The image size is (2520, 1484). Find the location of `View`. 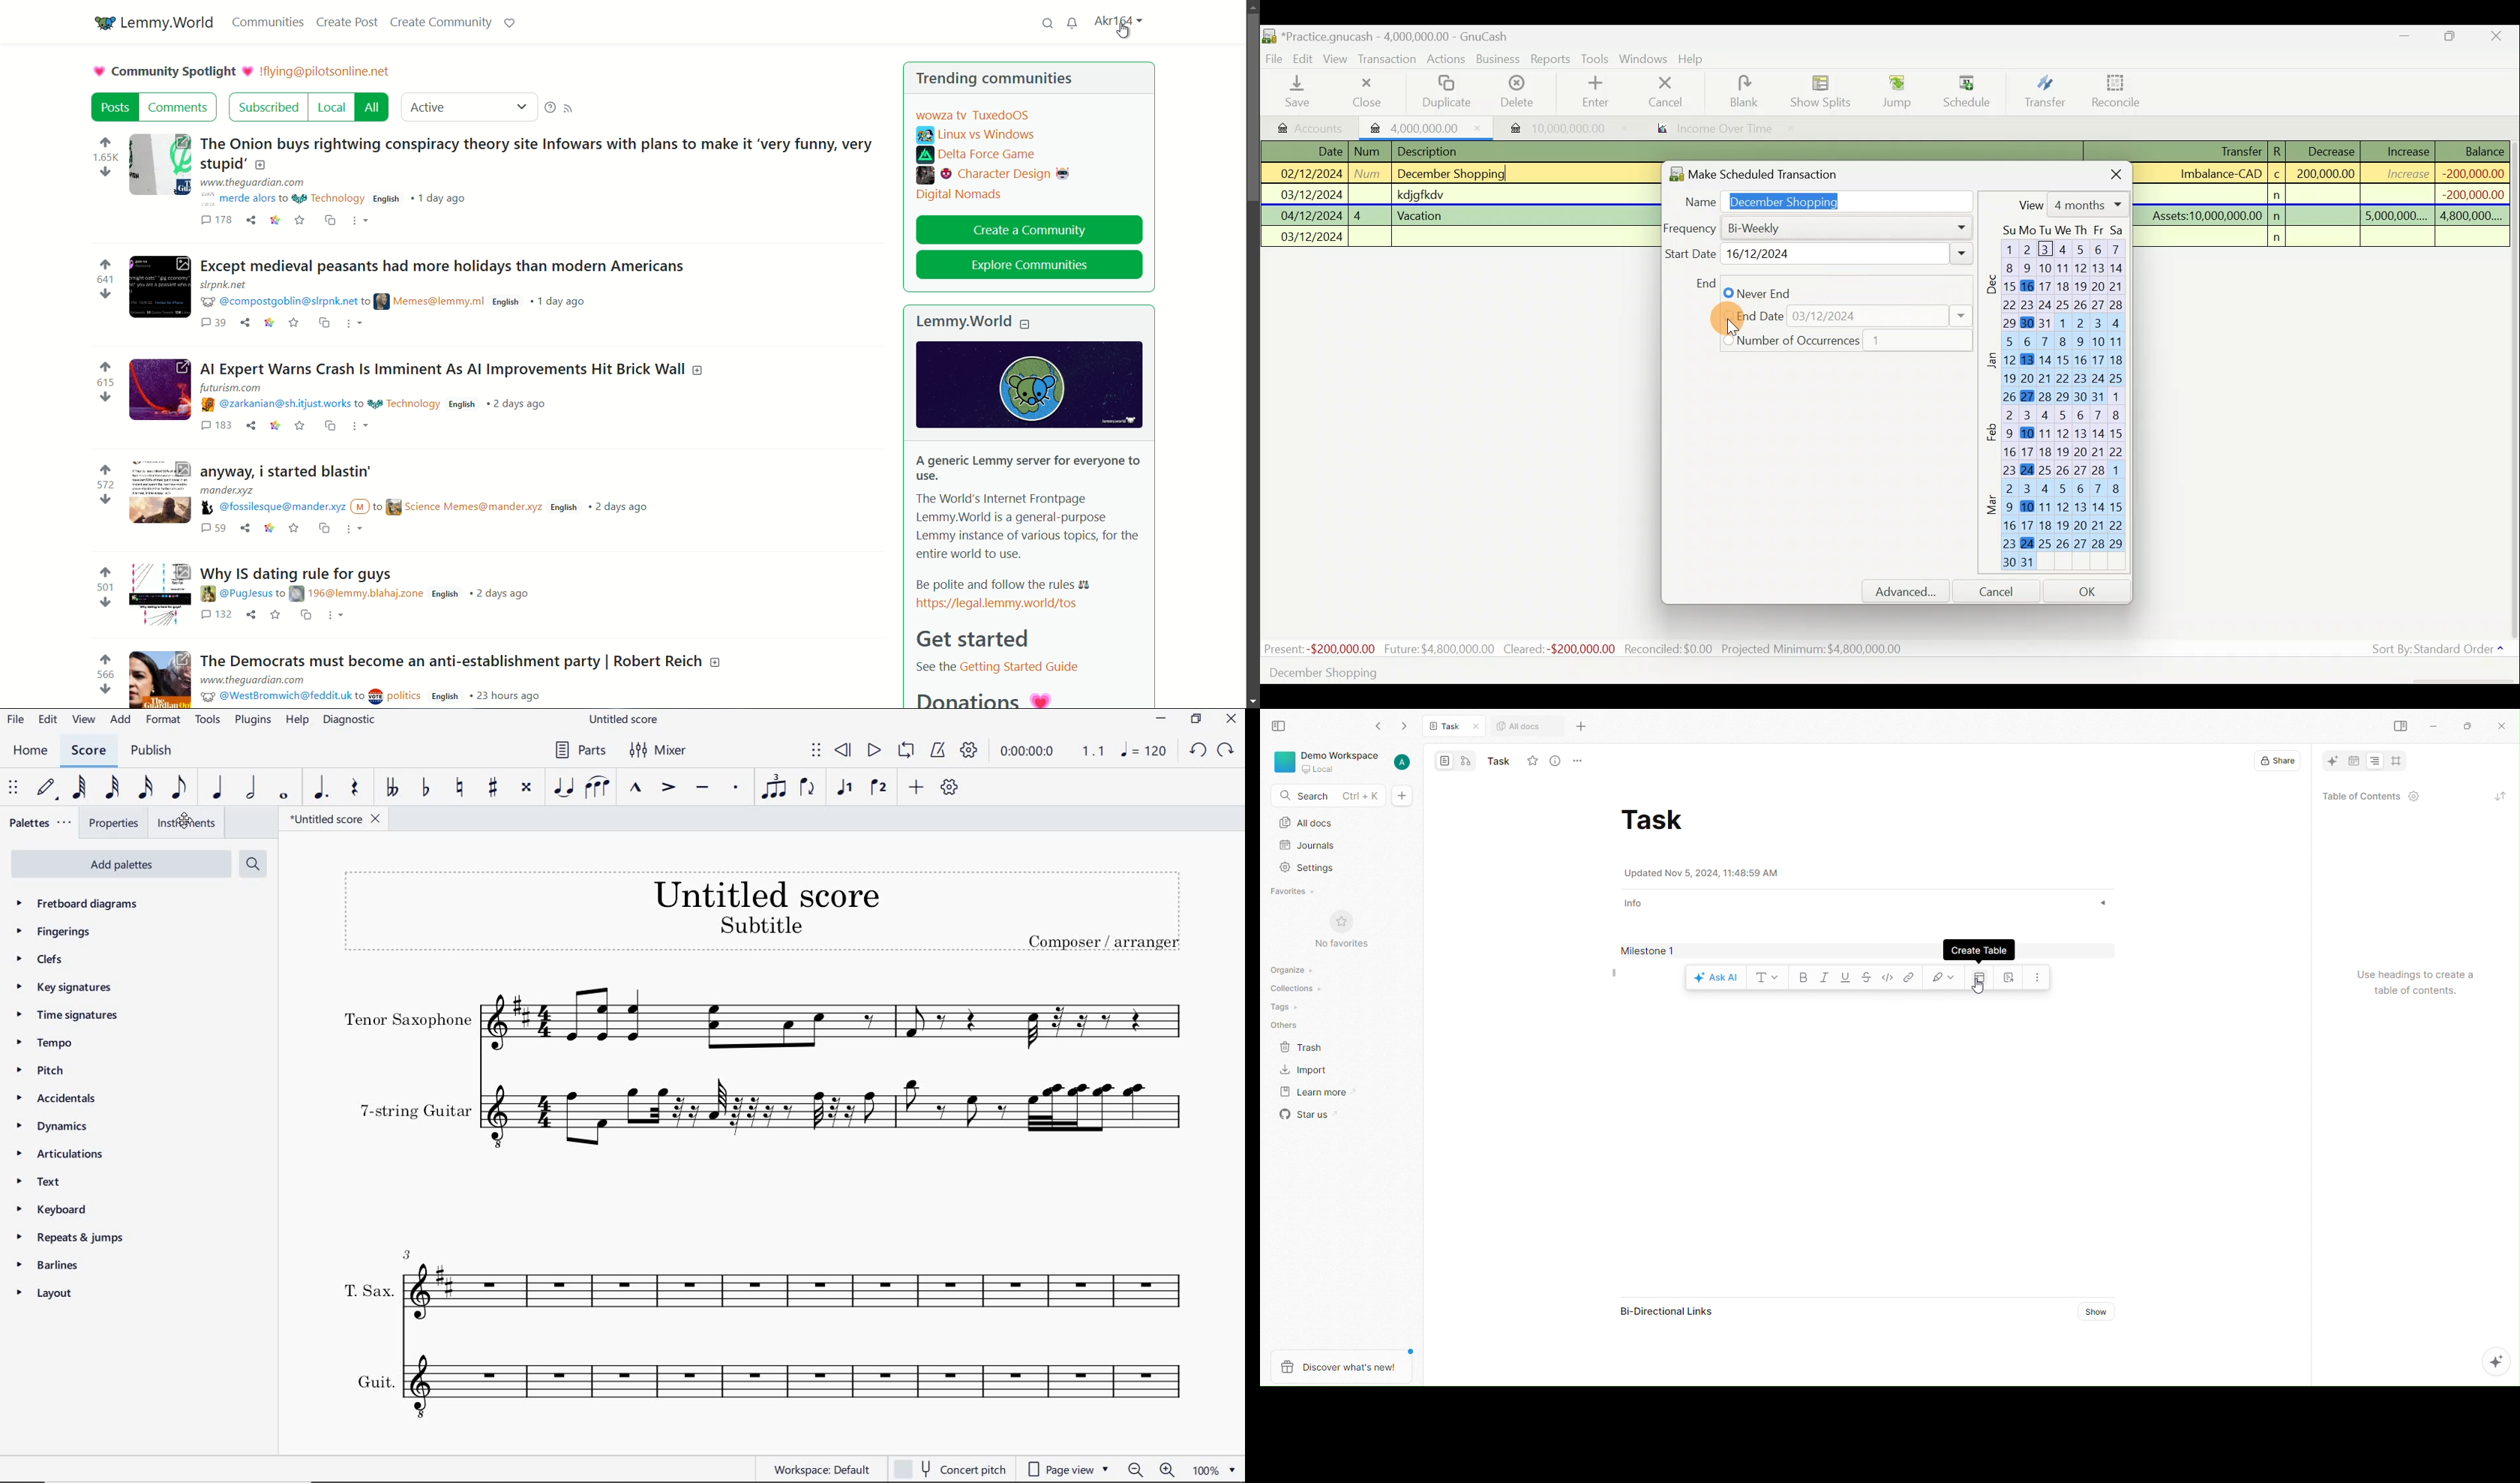

View is located at coordinates (2070, 204).